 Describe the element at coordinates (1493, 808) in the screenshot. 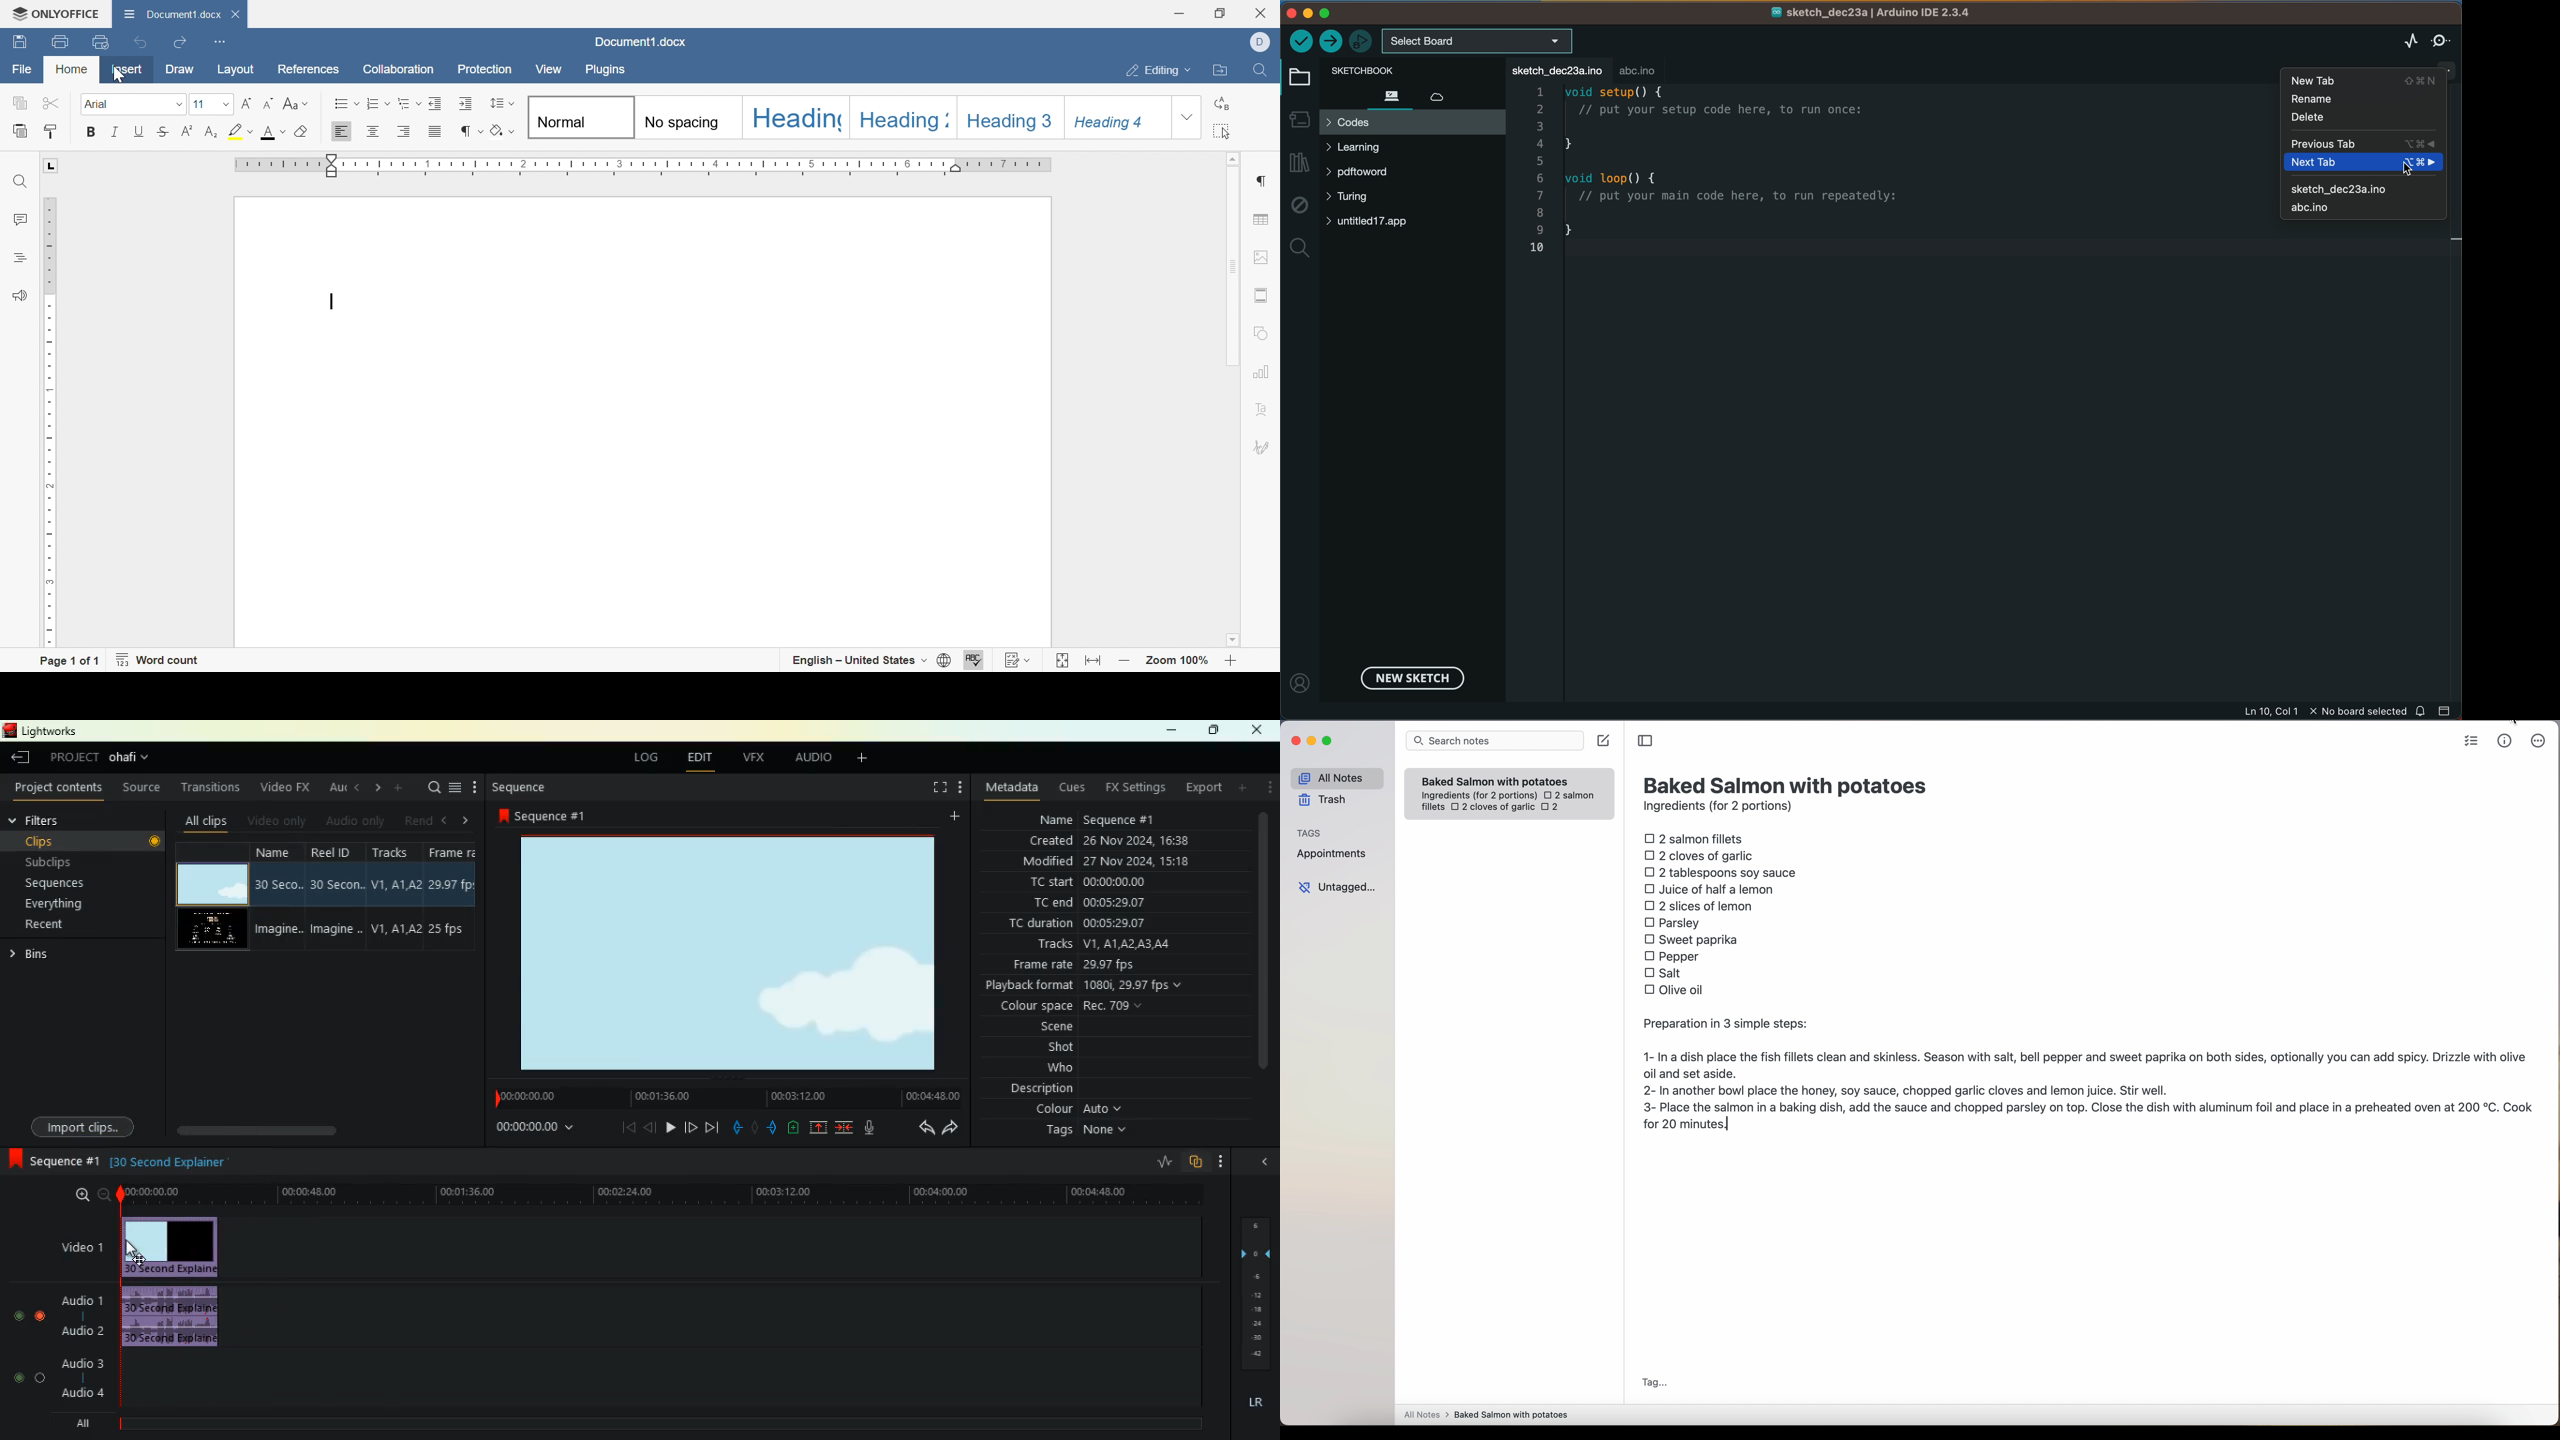

I see `2 cloves of garlic` at that location.